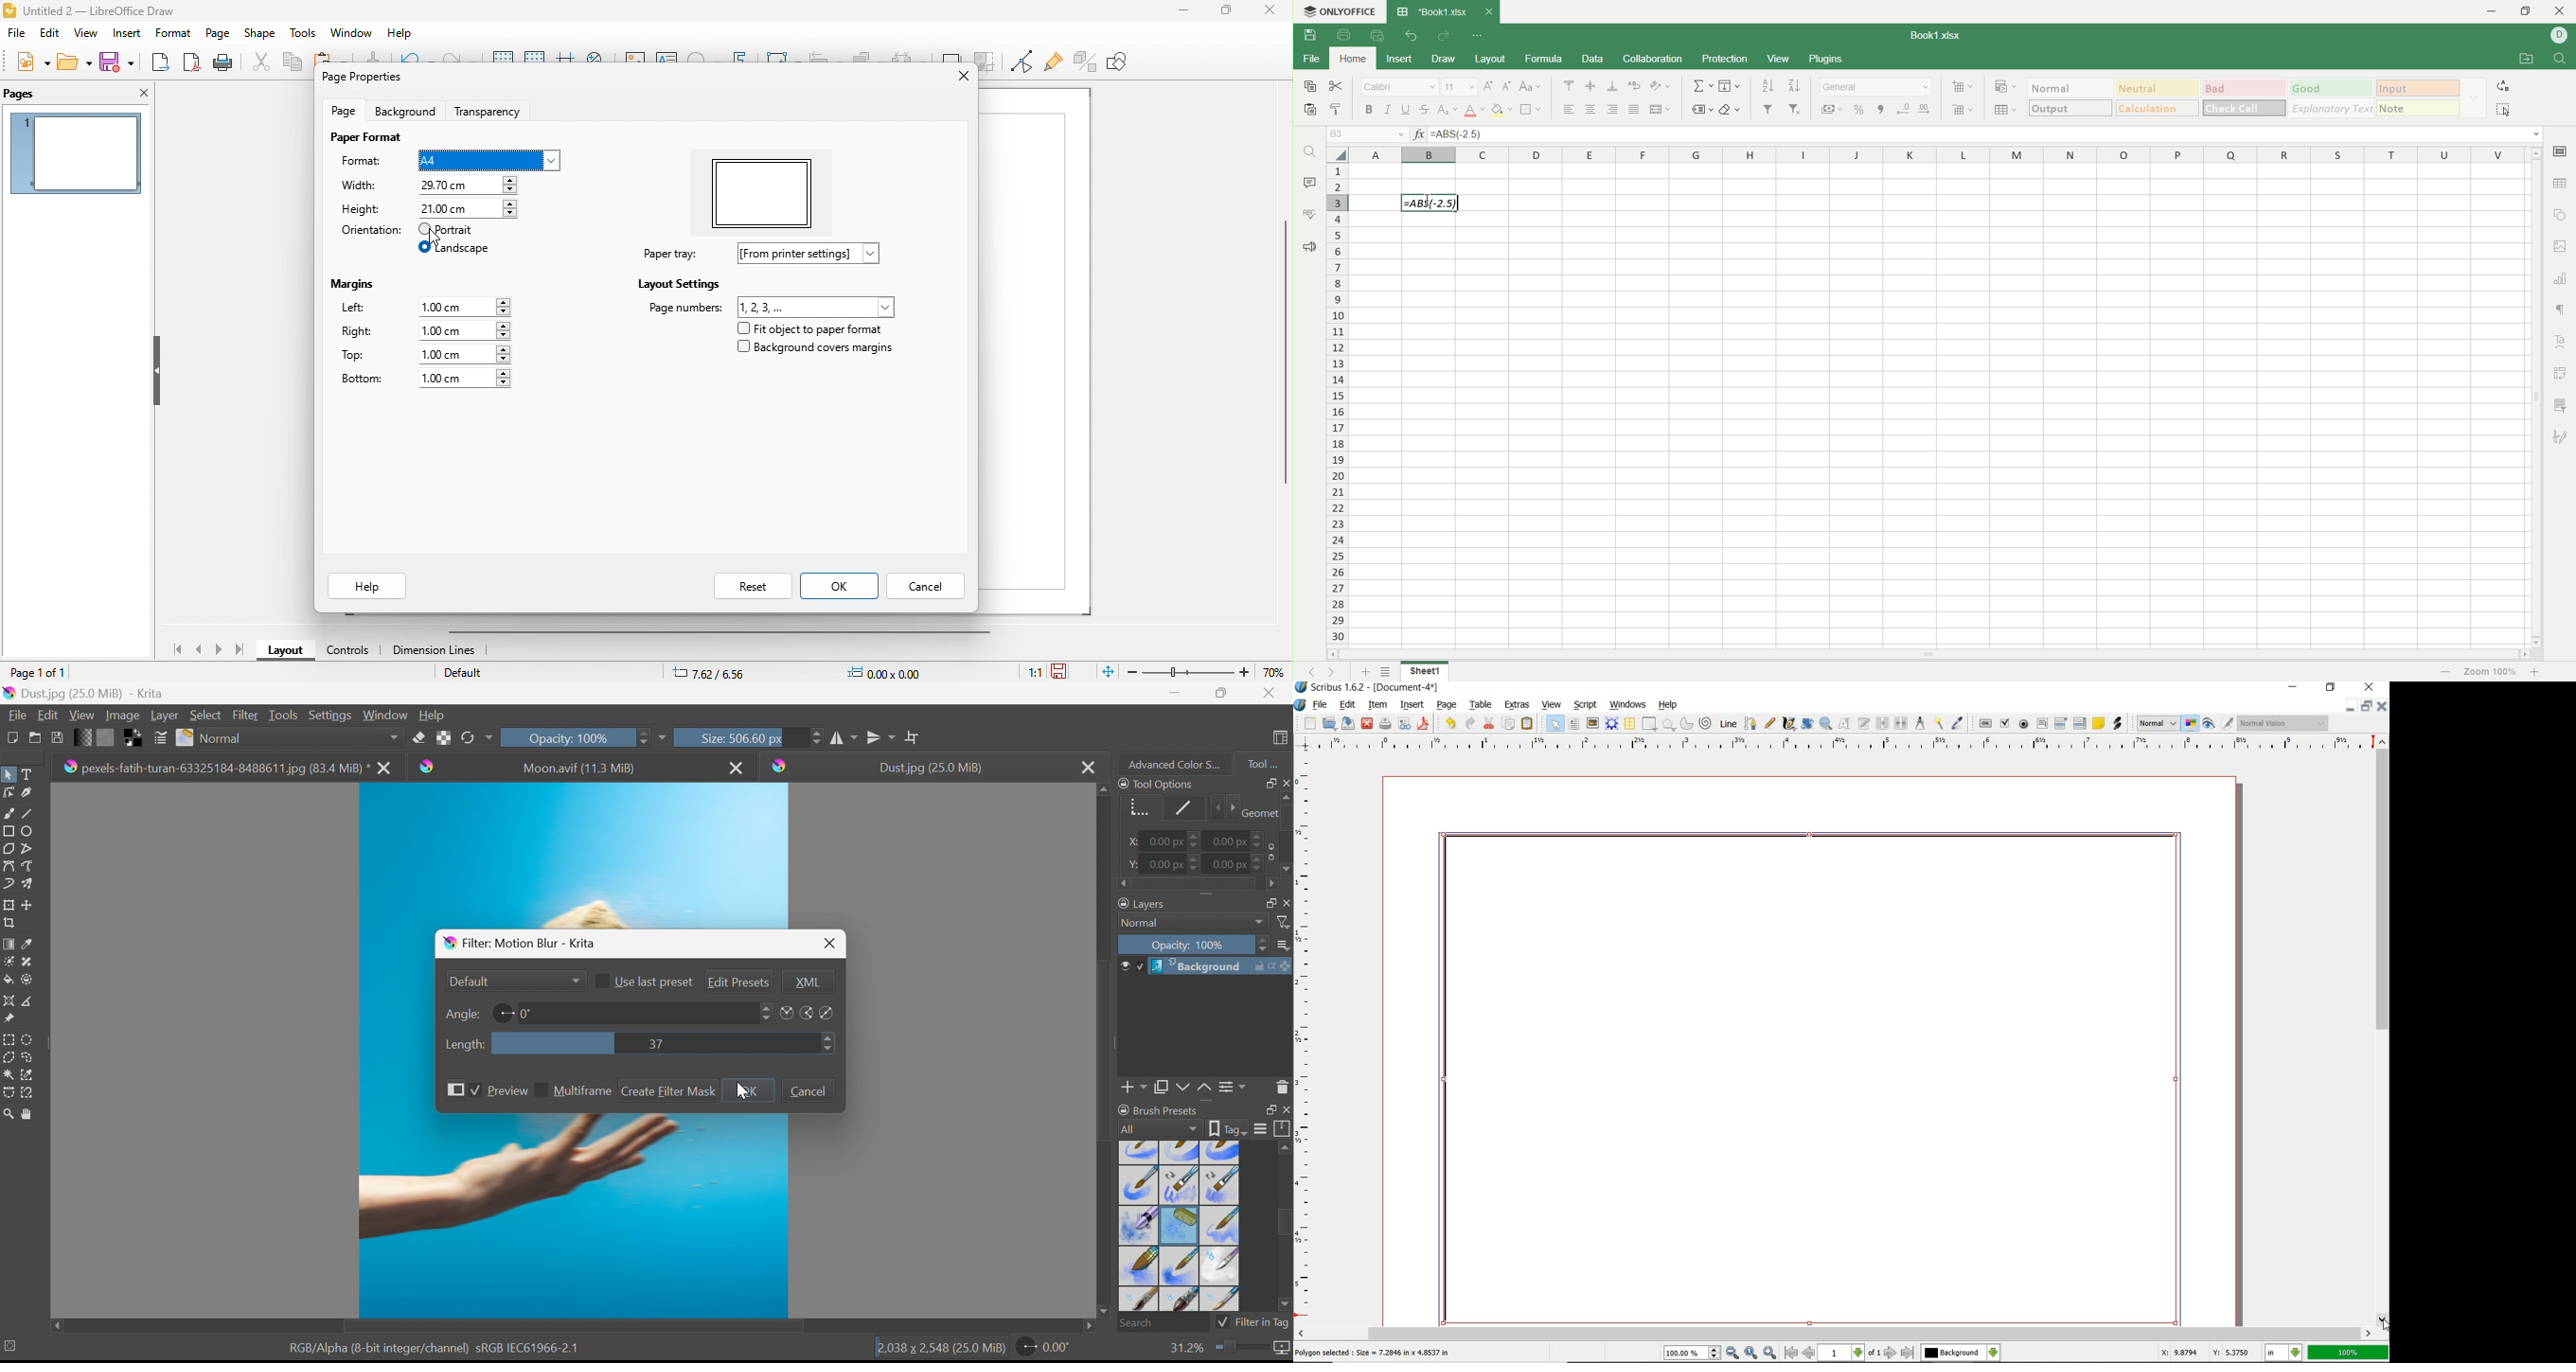  I want to click on horizontal scroll bar, so click(730, 631).